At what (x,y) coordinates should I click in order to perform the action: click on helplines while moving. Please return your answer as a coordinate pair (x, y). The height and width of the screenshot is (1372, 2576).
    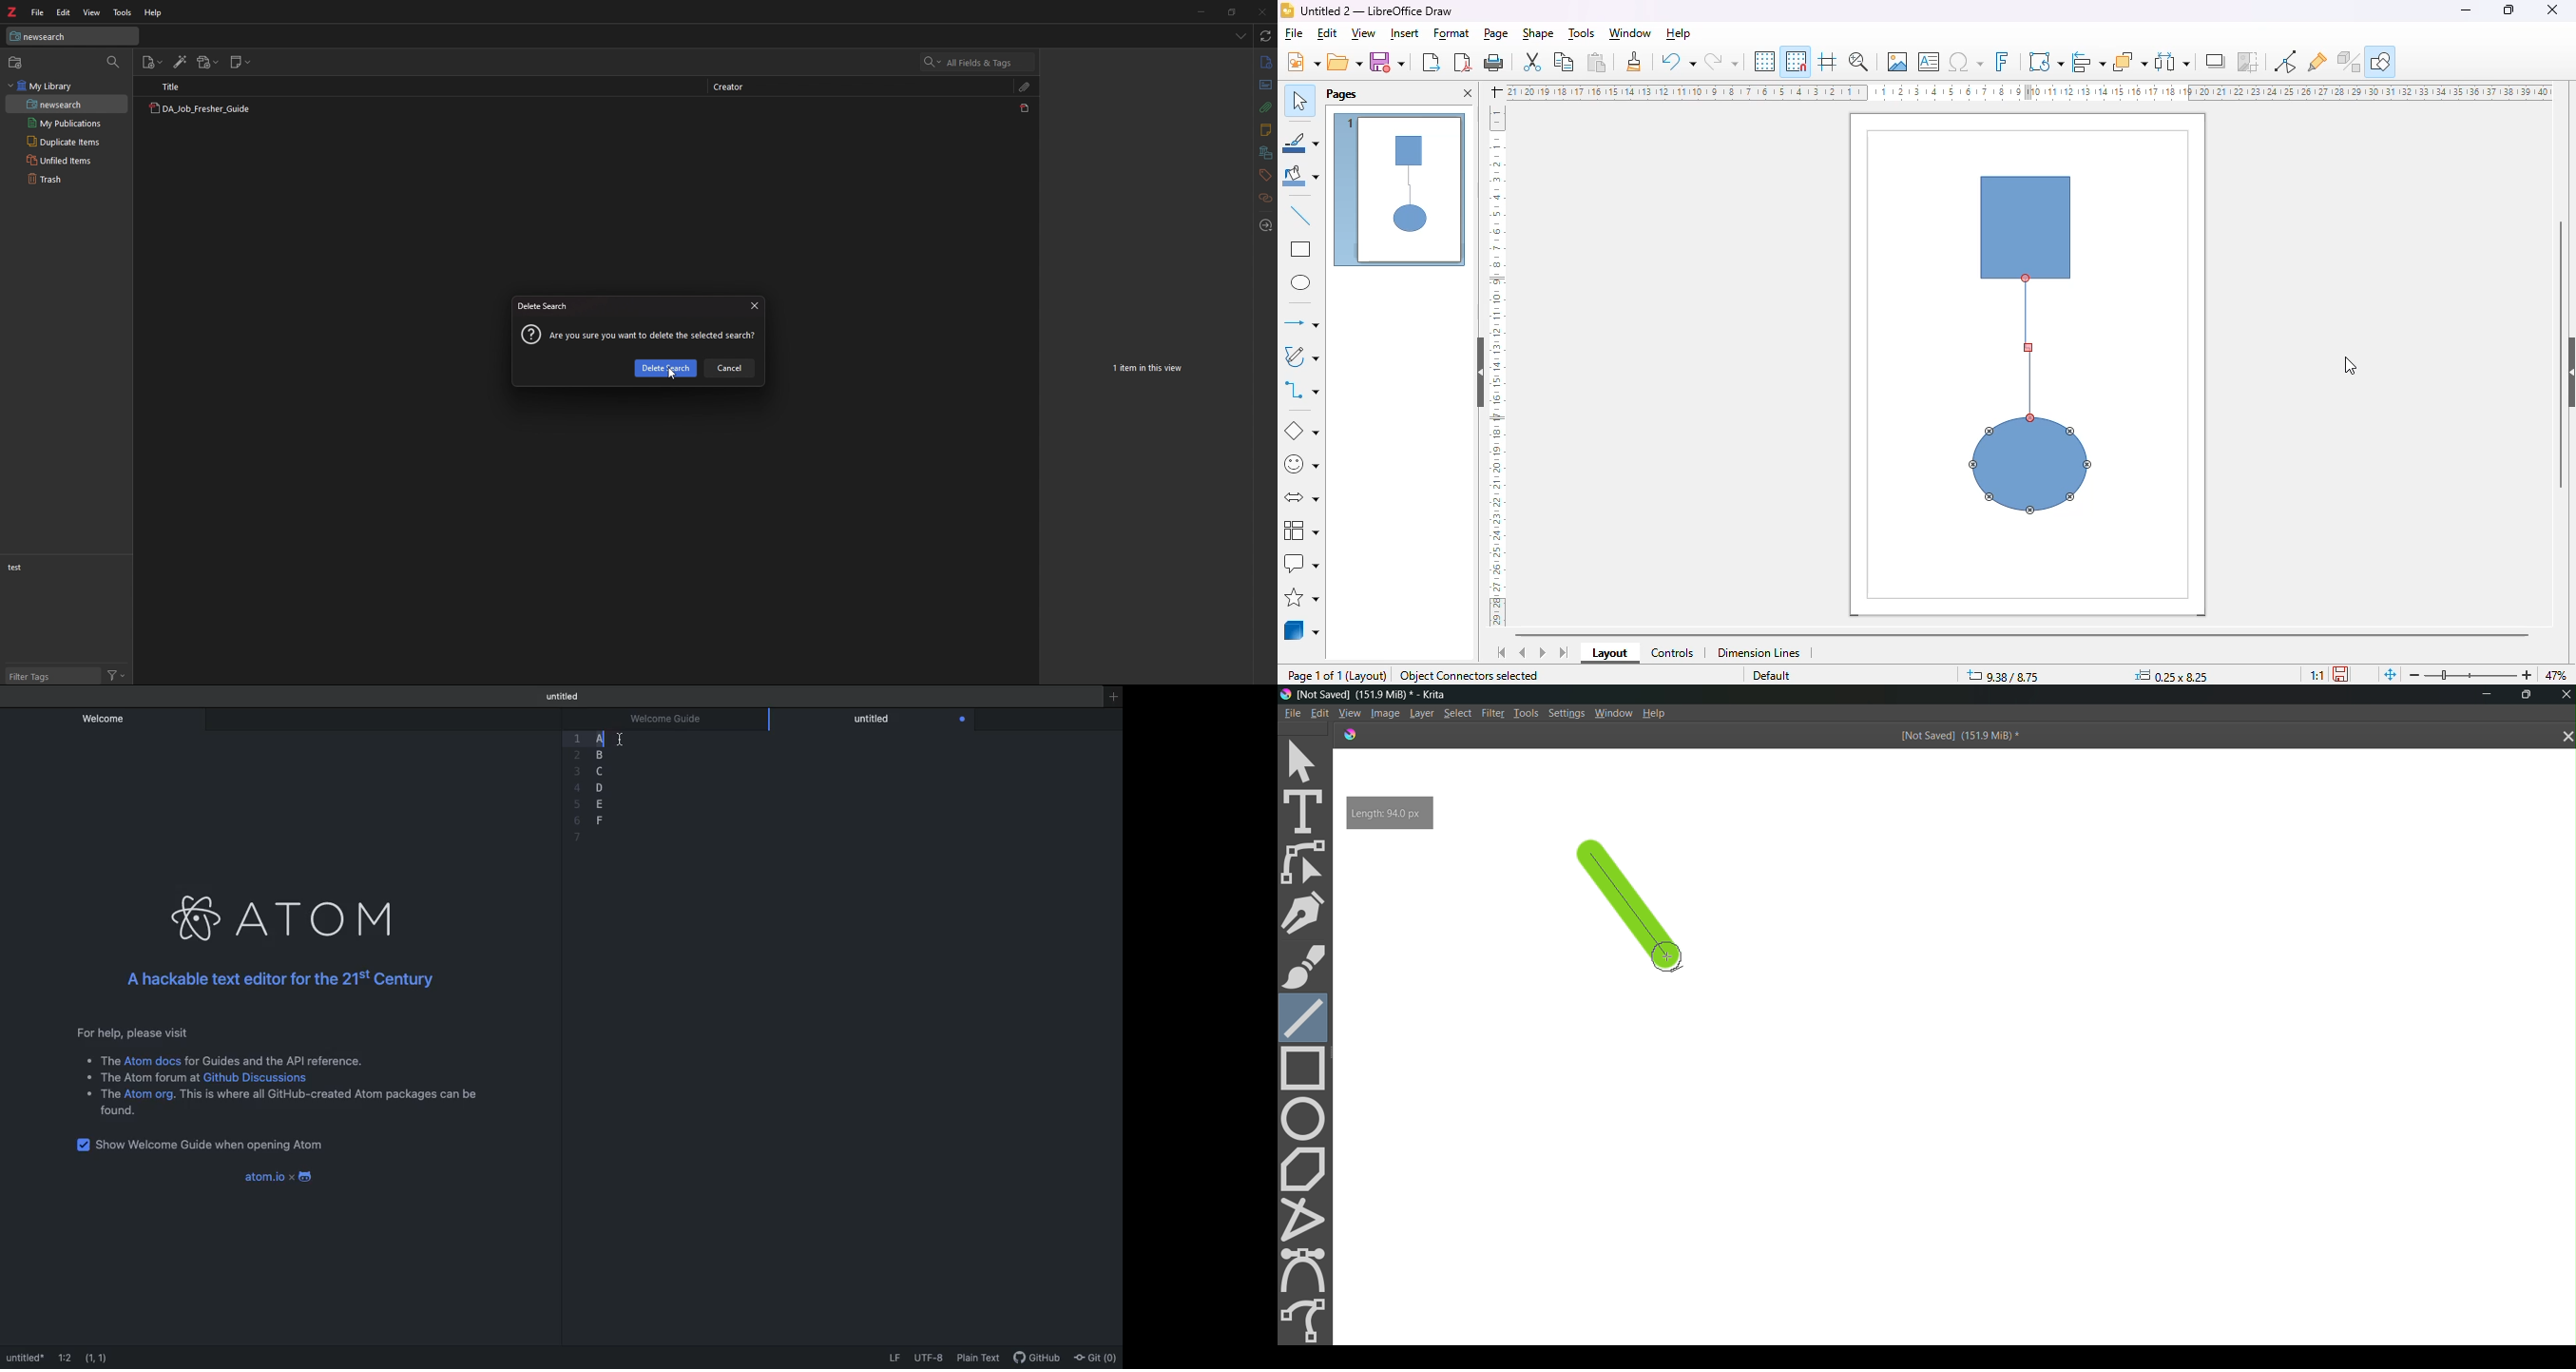
    Looking at the image, I should click on (1827, 62).